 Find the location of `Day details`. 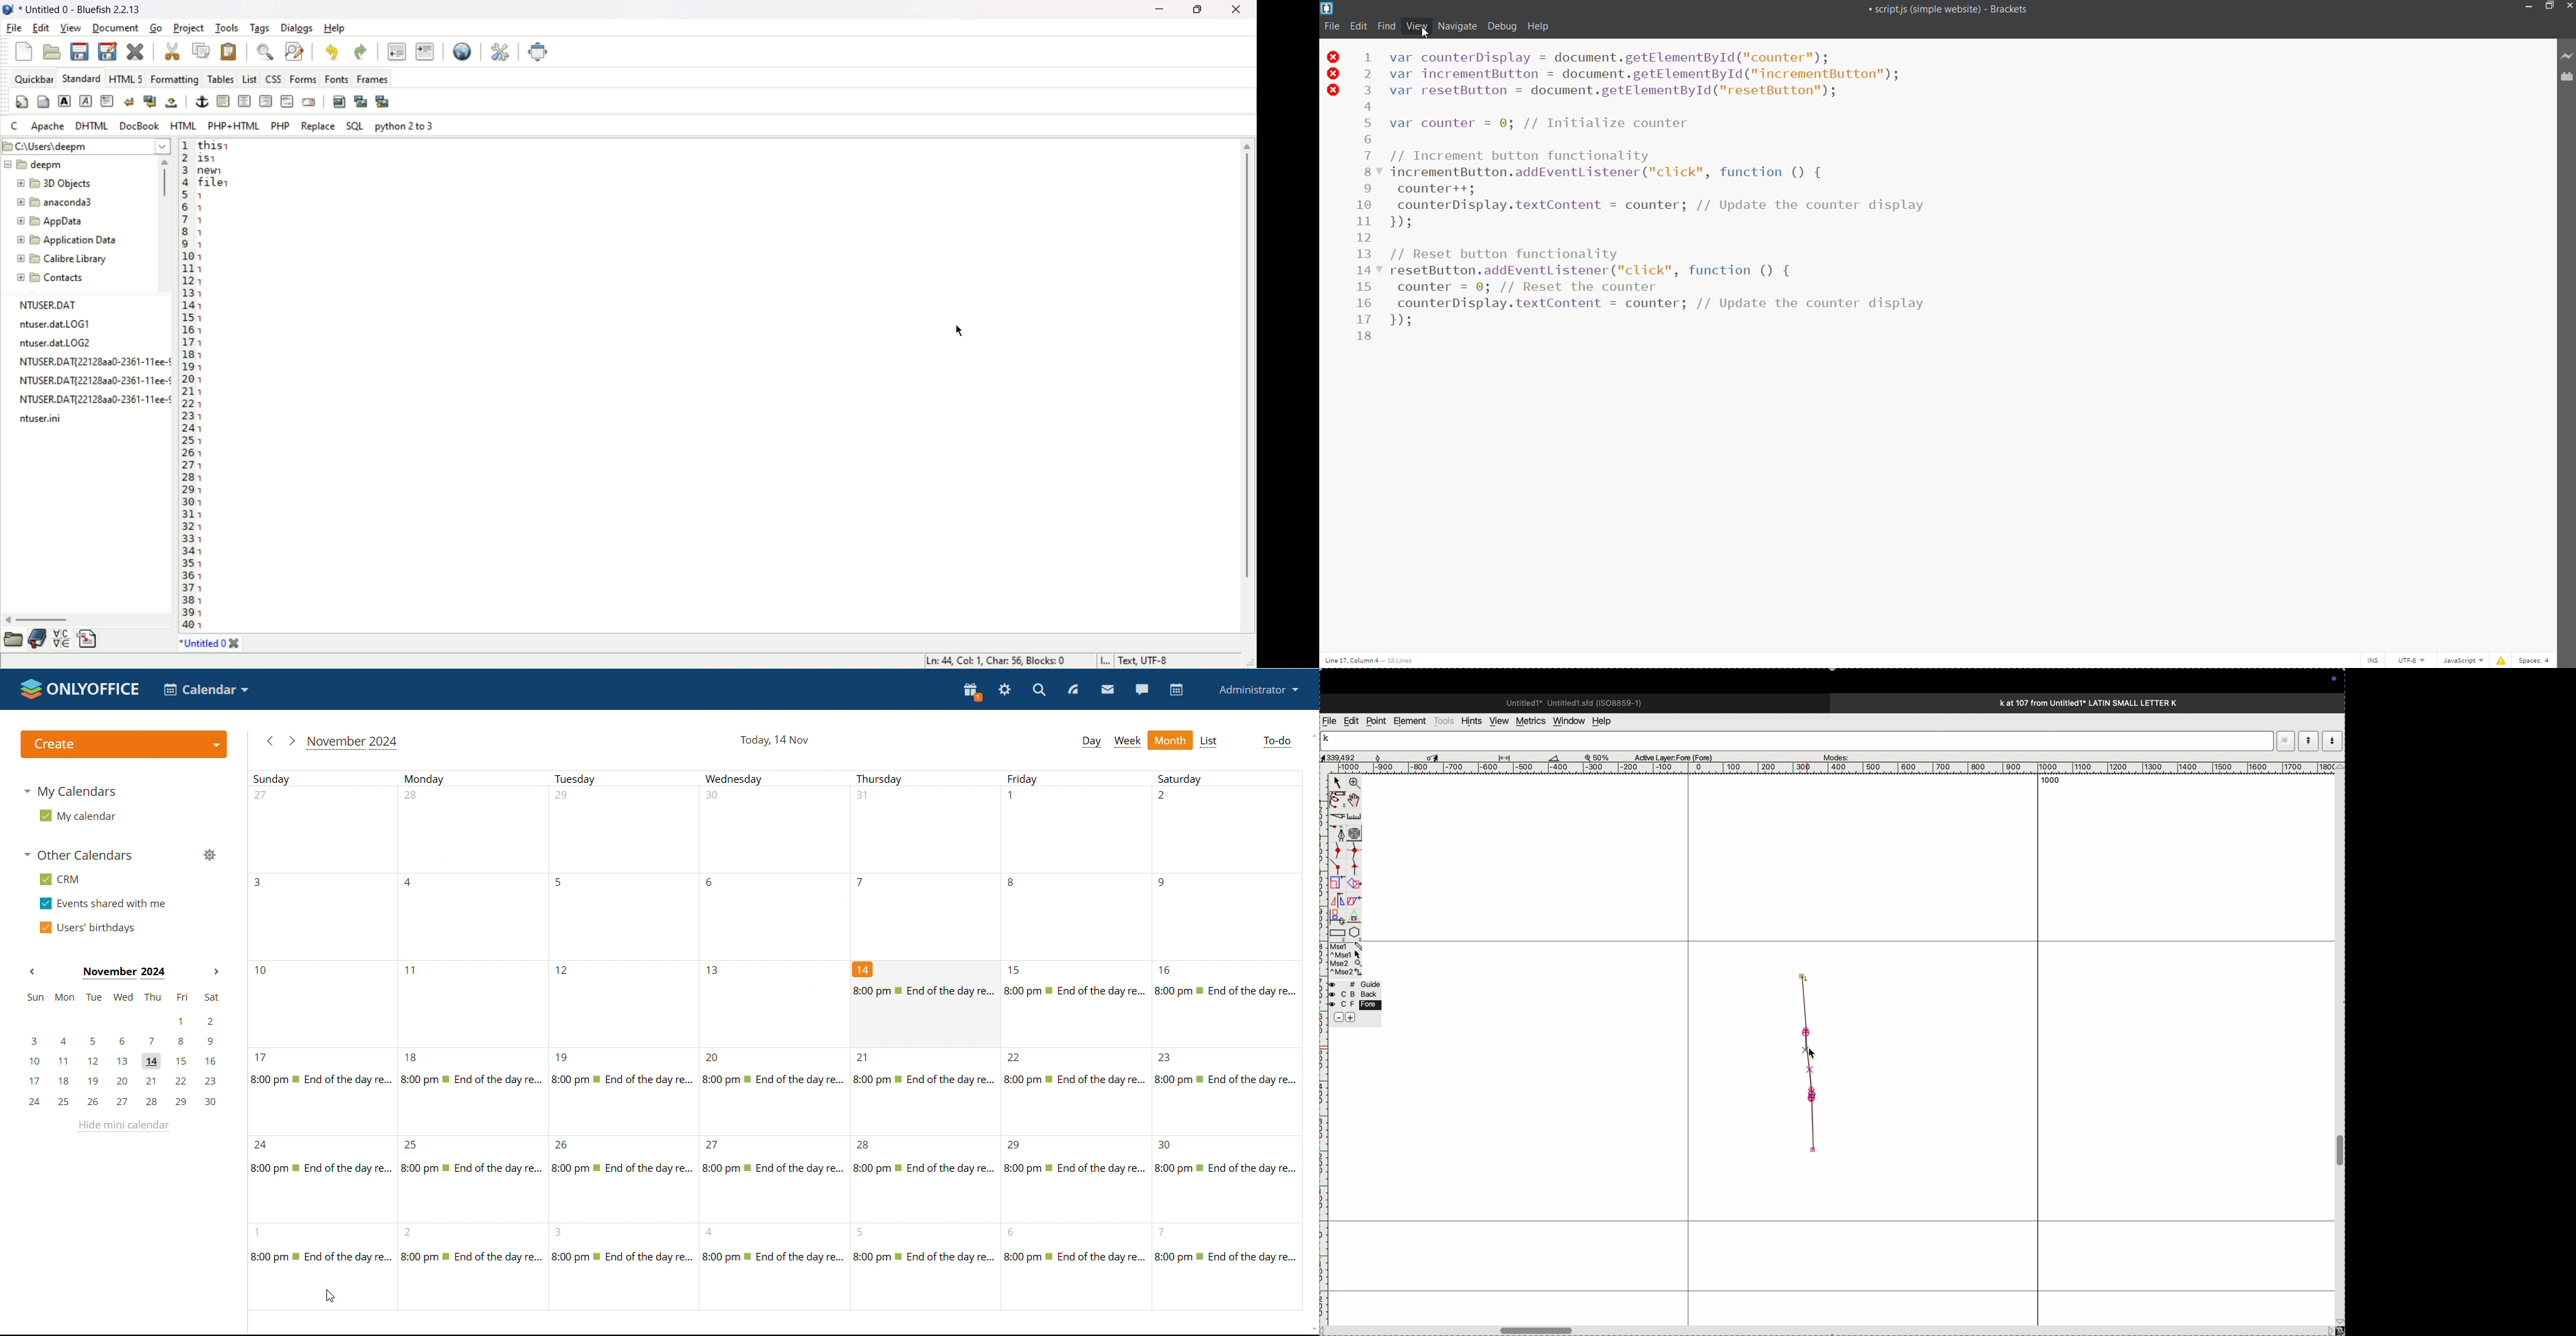

Day details is located at coordinates (776, 1258).